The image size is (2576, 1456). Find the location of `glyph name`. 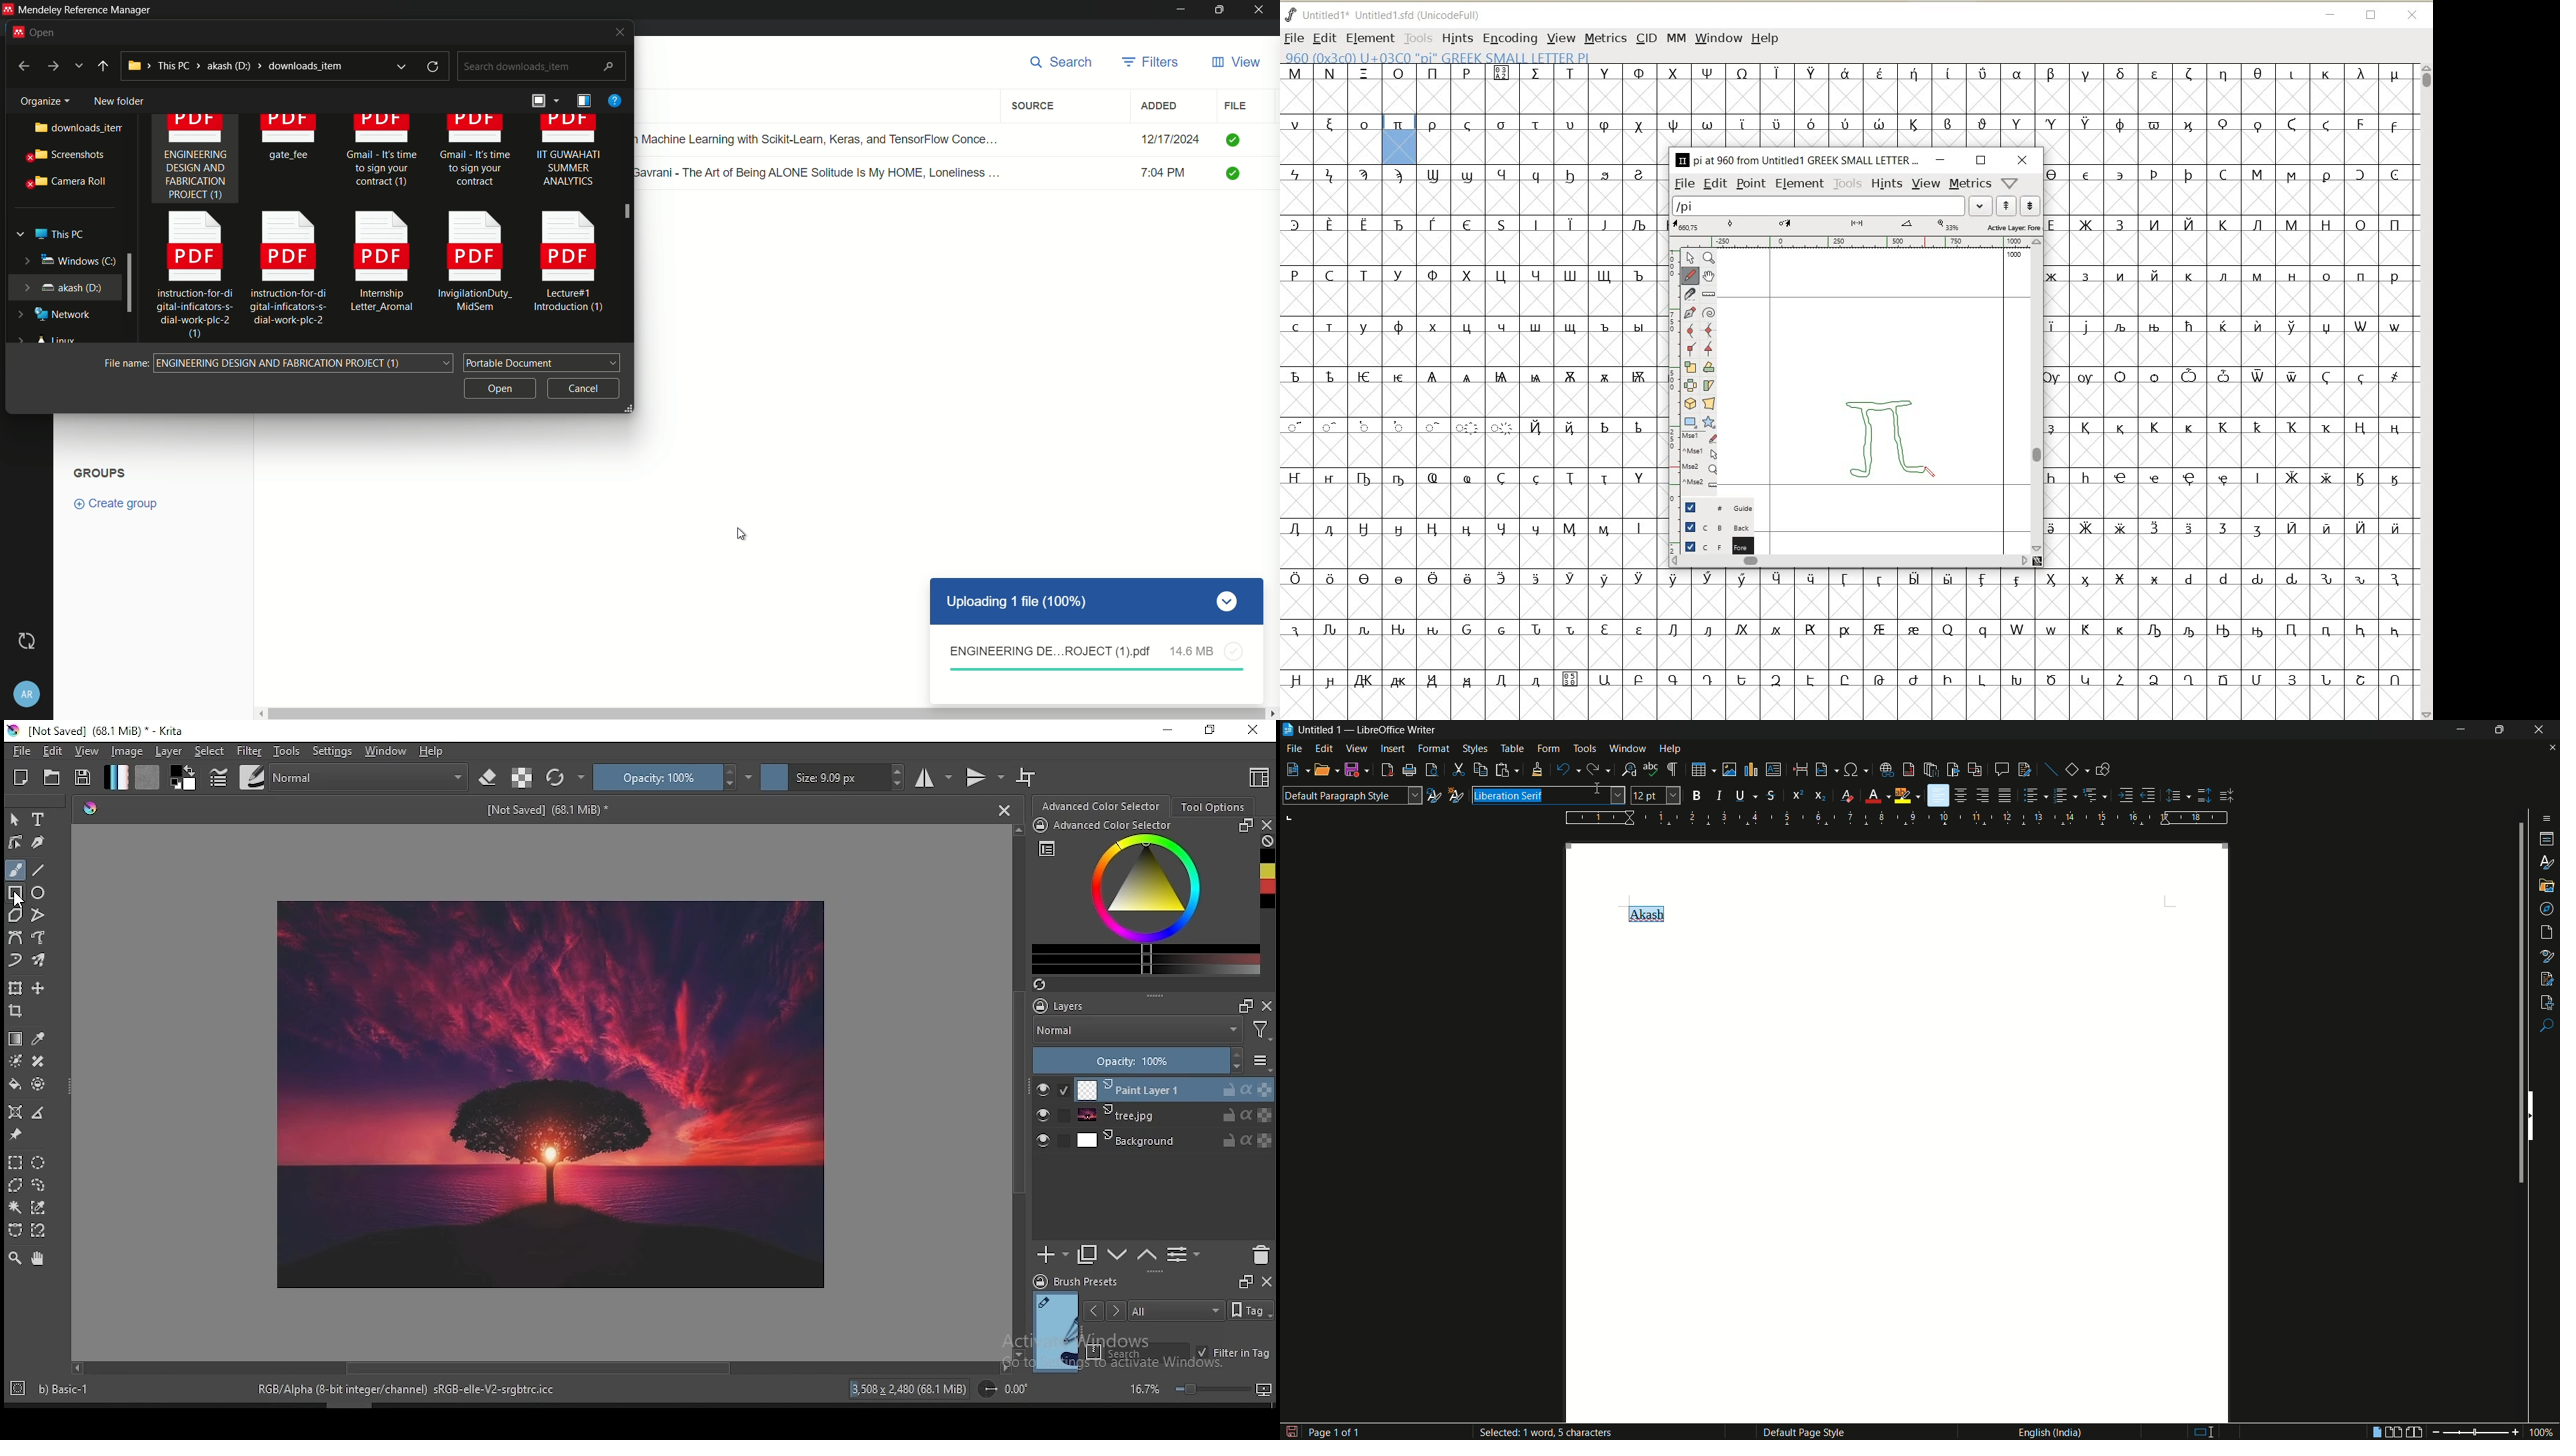

glyph name is located at coordinates (1796, 159).